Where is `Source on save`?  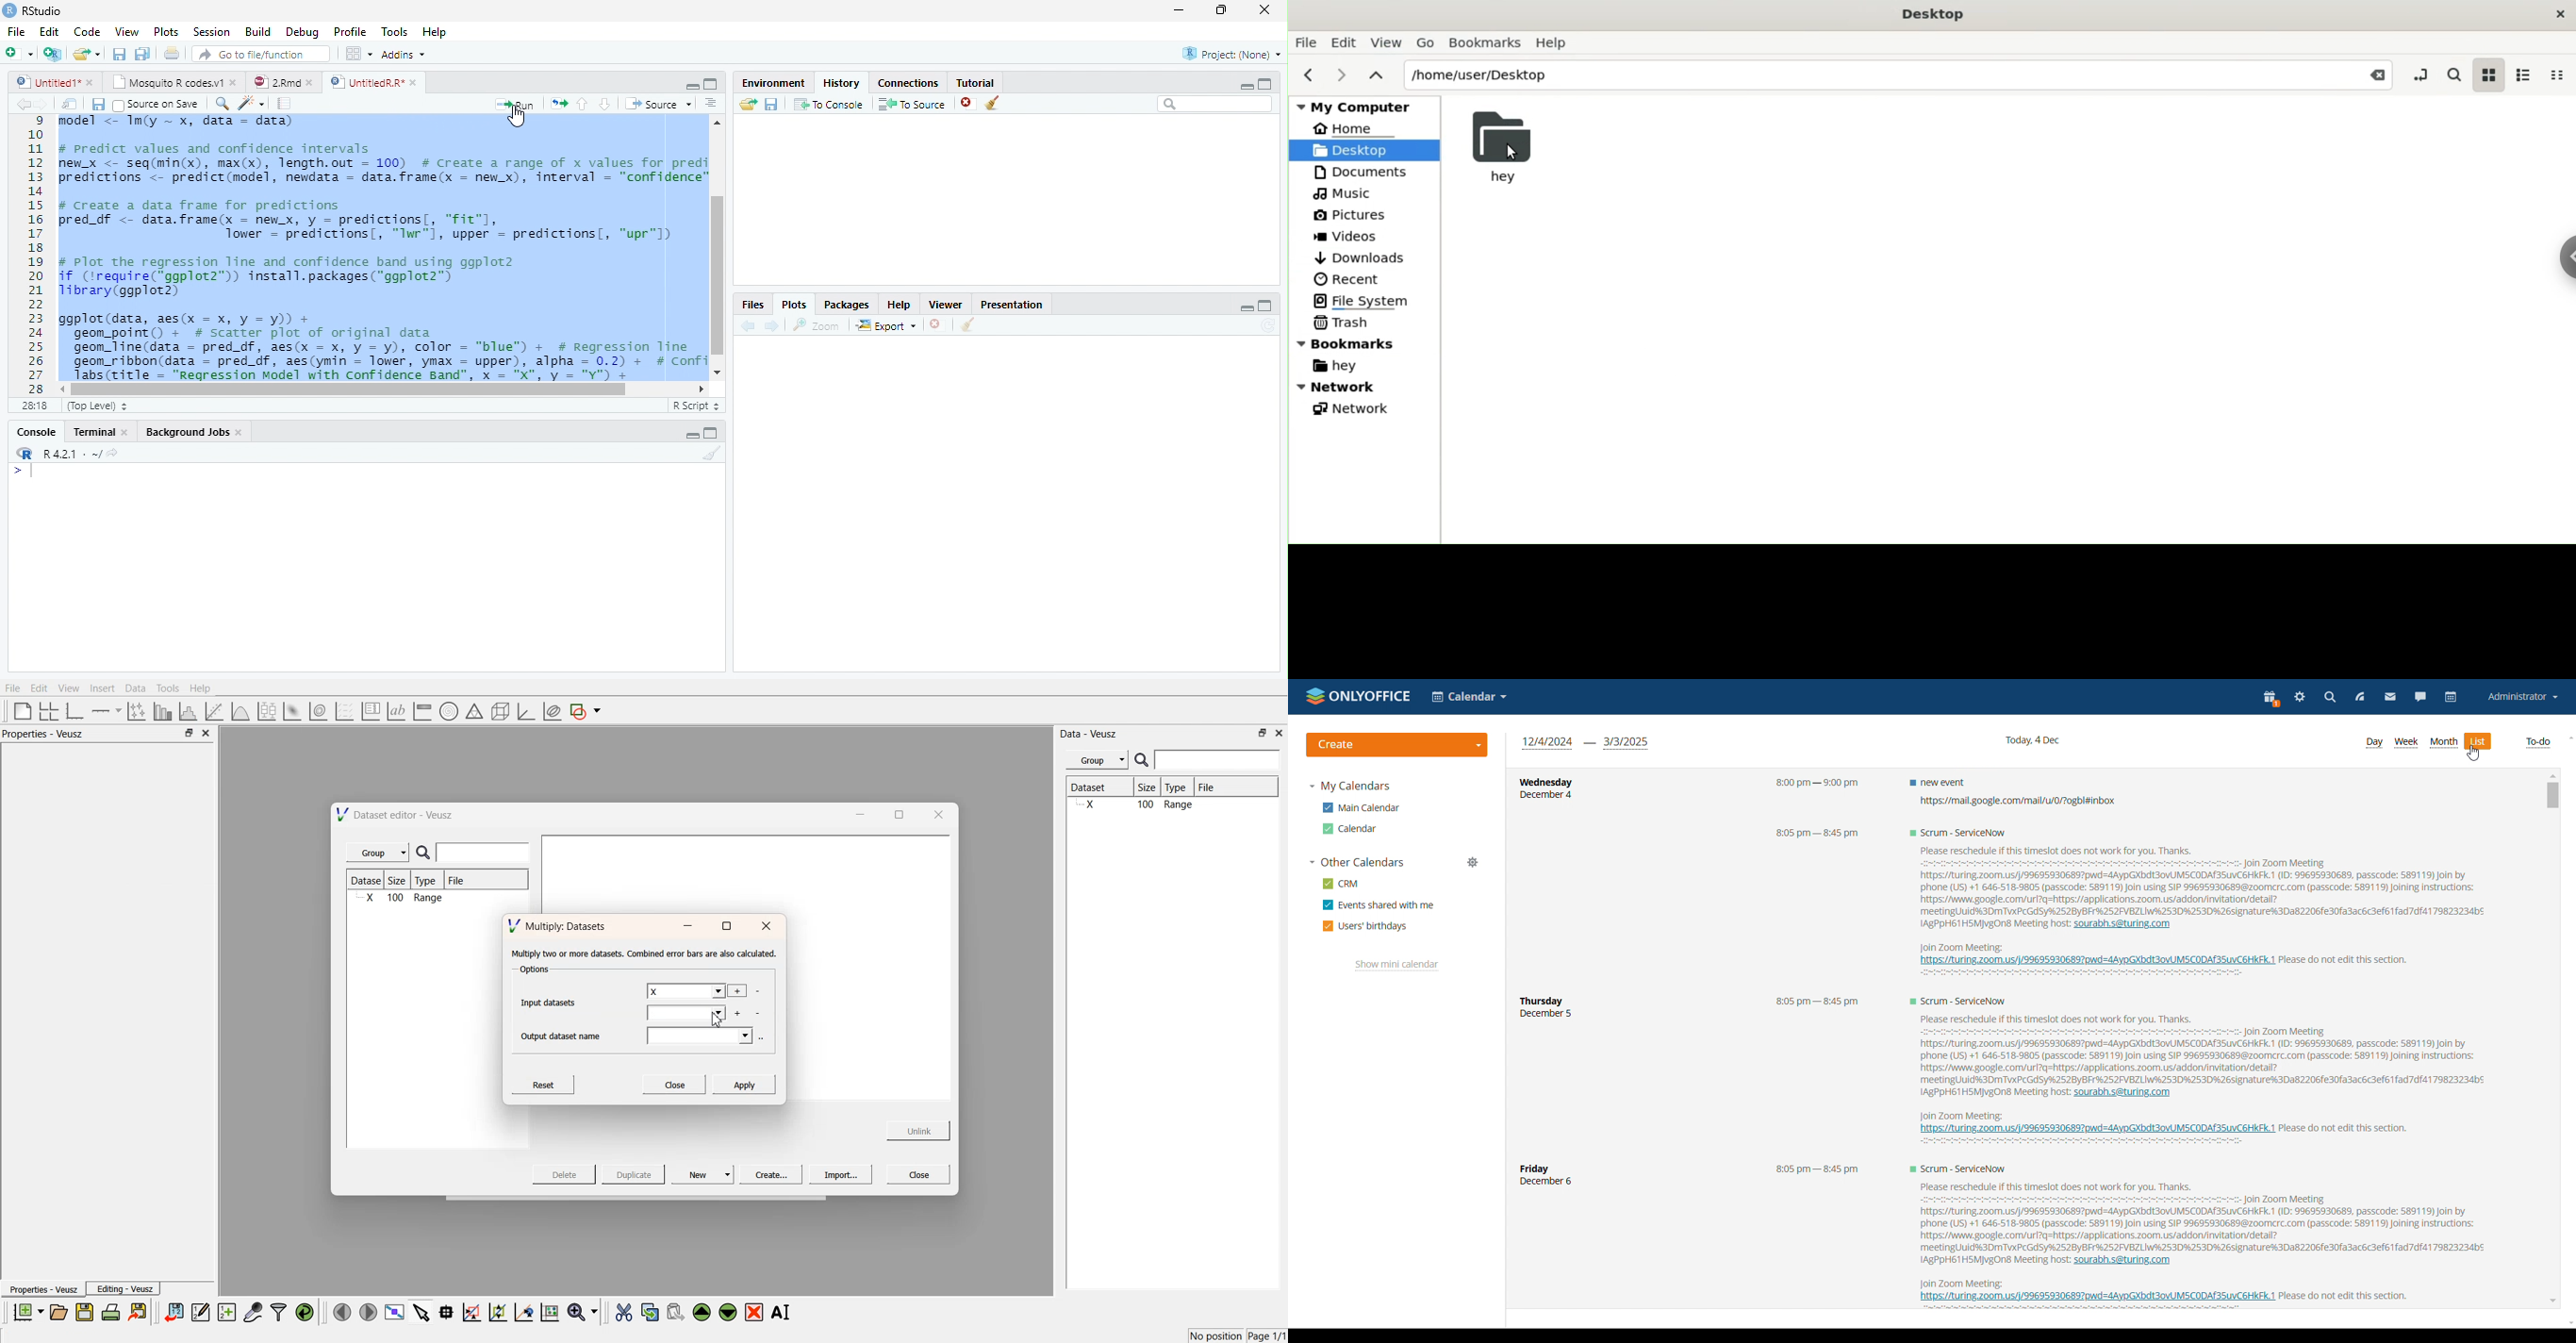 Source on save is located at coordinates (157, 104).